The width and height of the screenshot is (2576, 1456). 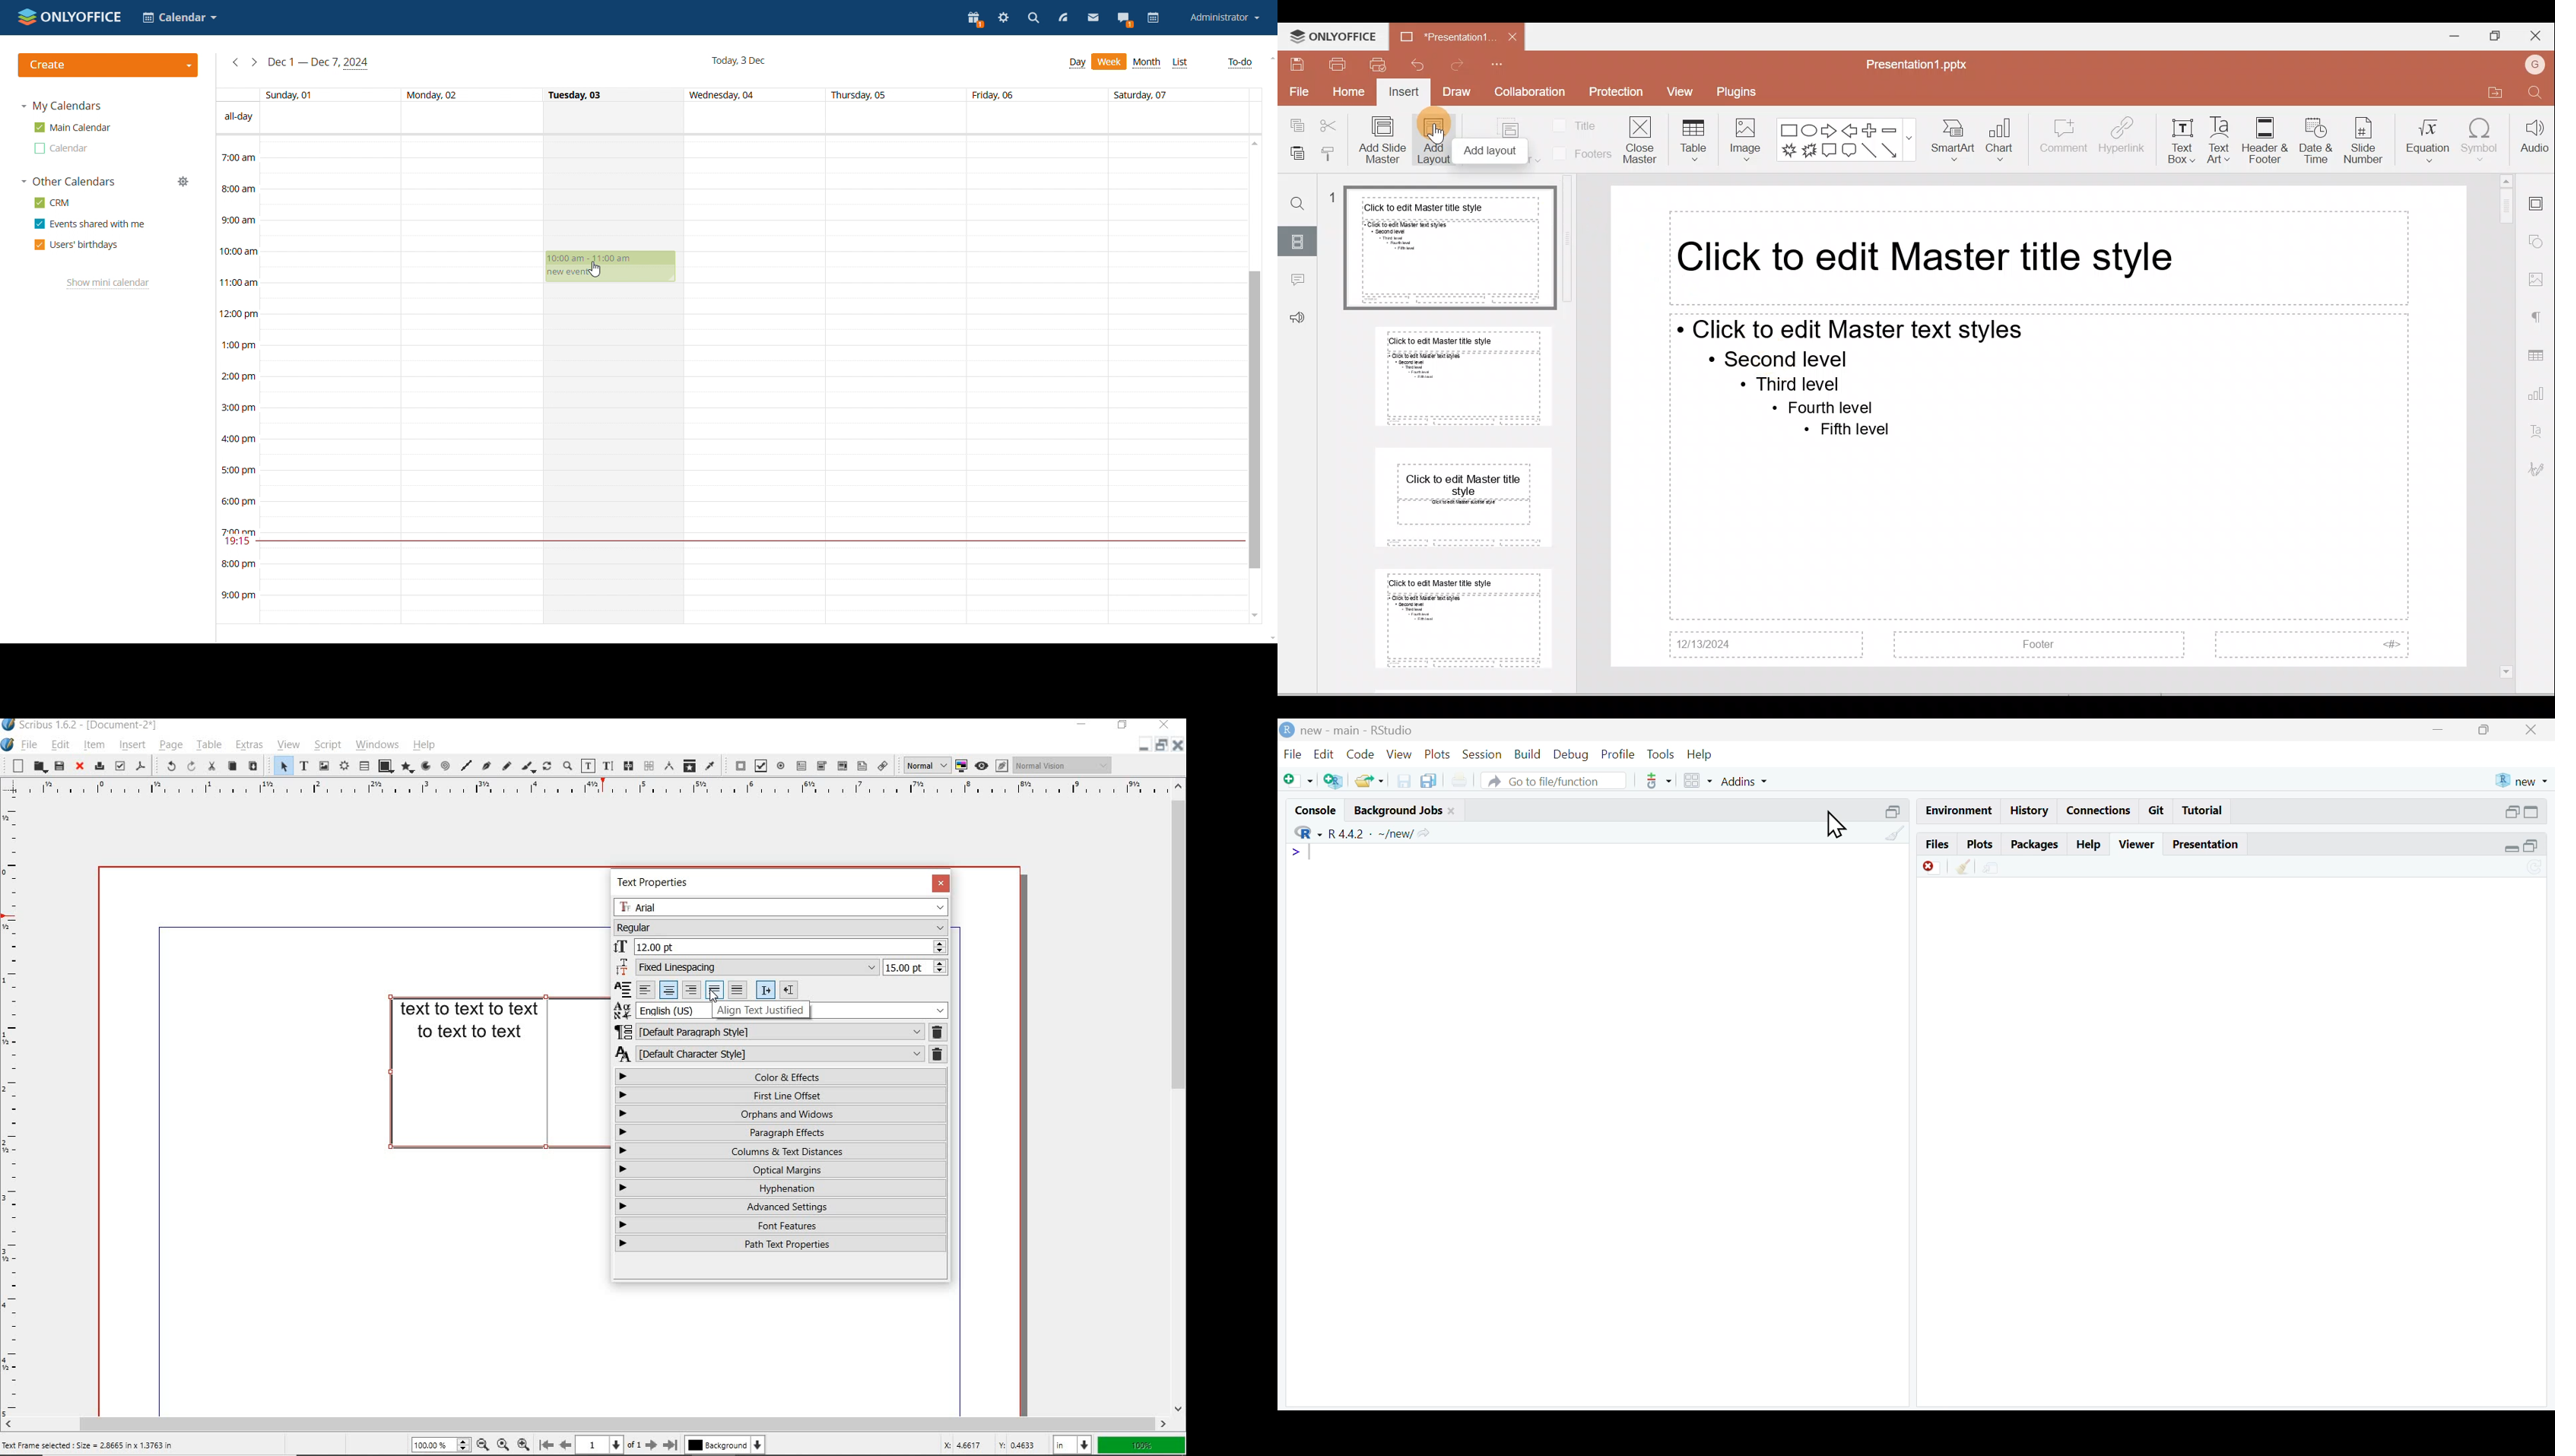 I want to click on LINE SPACING MODE, so click(x=745, y=968).